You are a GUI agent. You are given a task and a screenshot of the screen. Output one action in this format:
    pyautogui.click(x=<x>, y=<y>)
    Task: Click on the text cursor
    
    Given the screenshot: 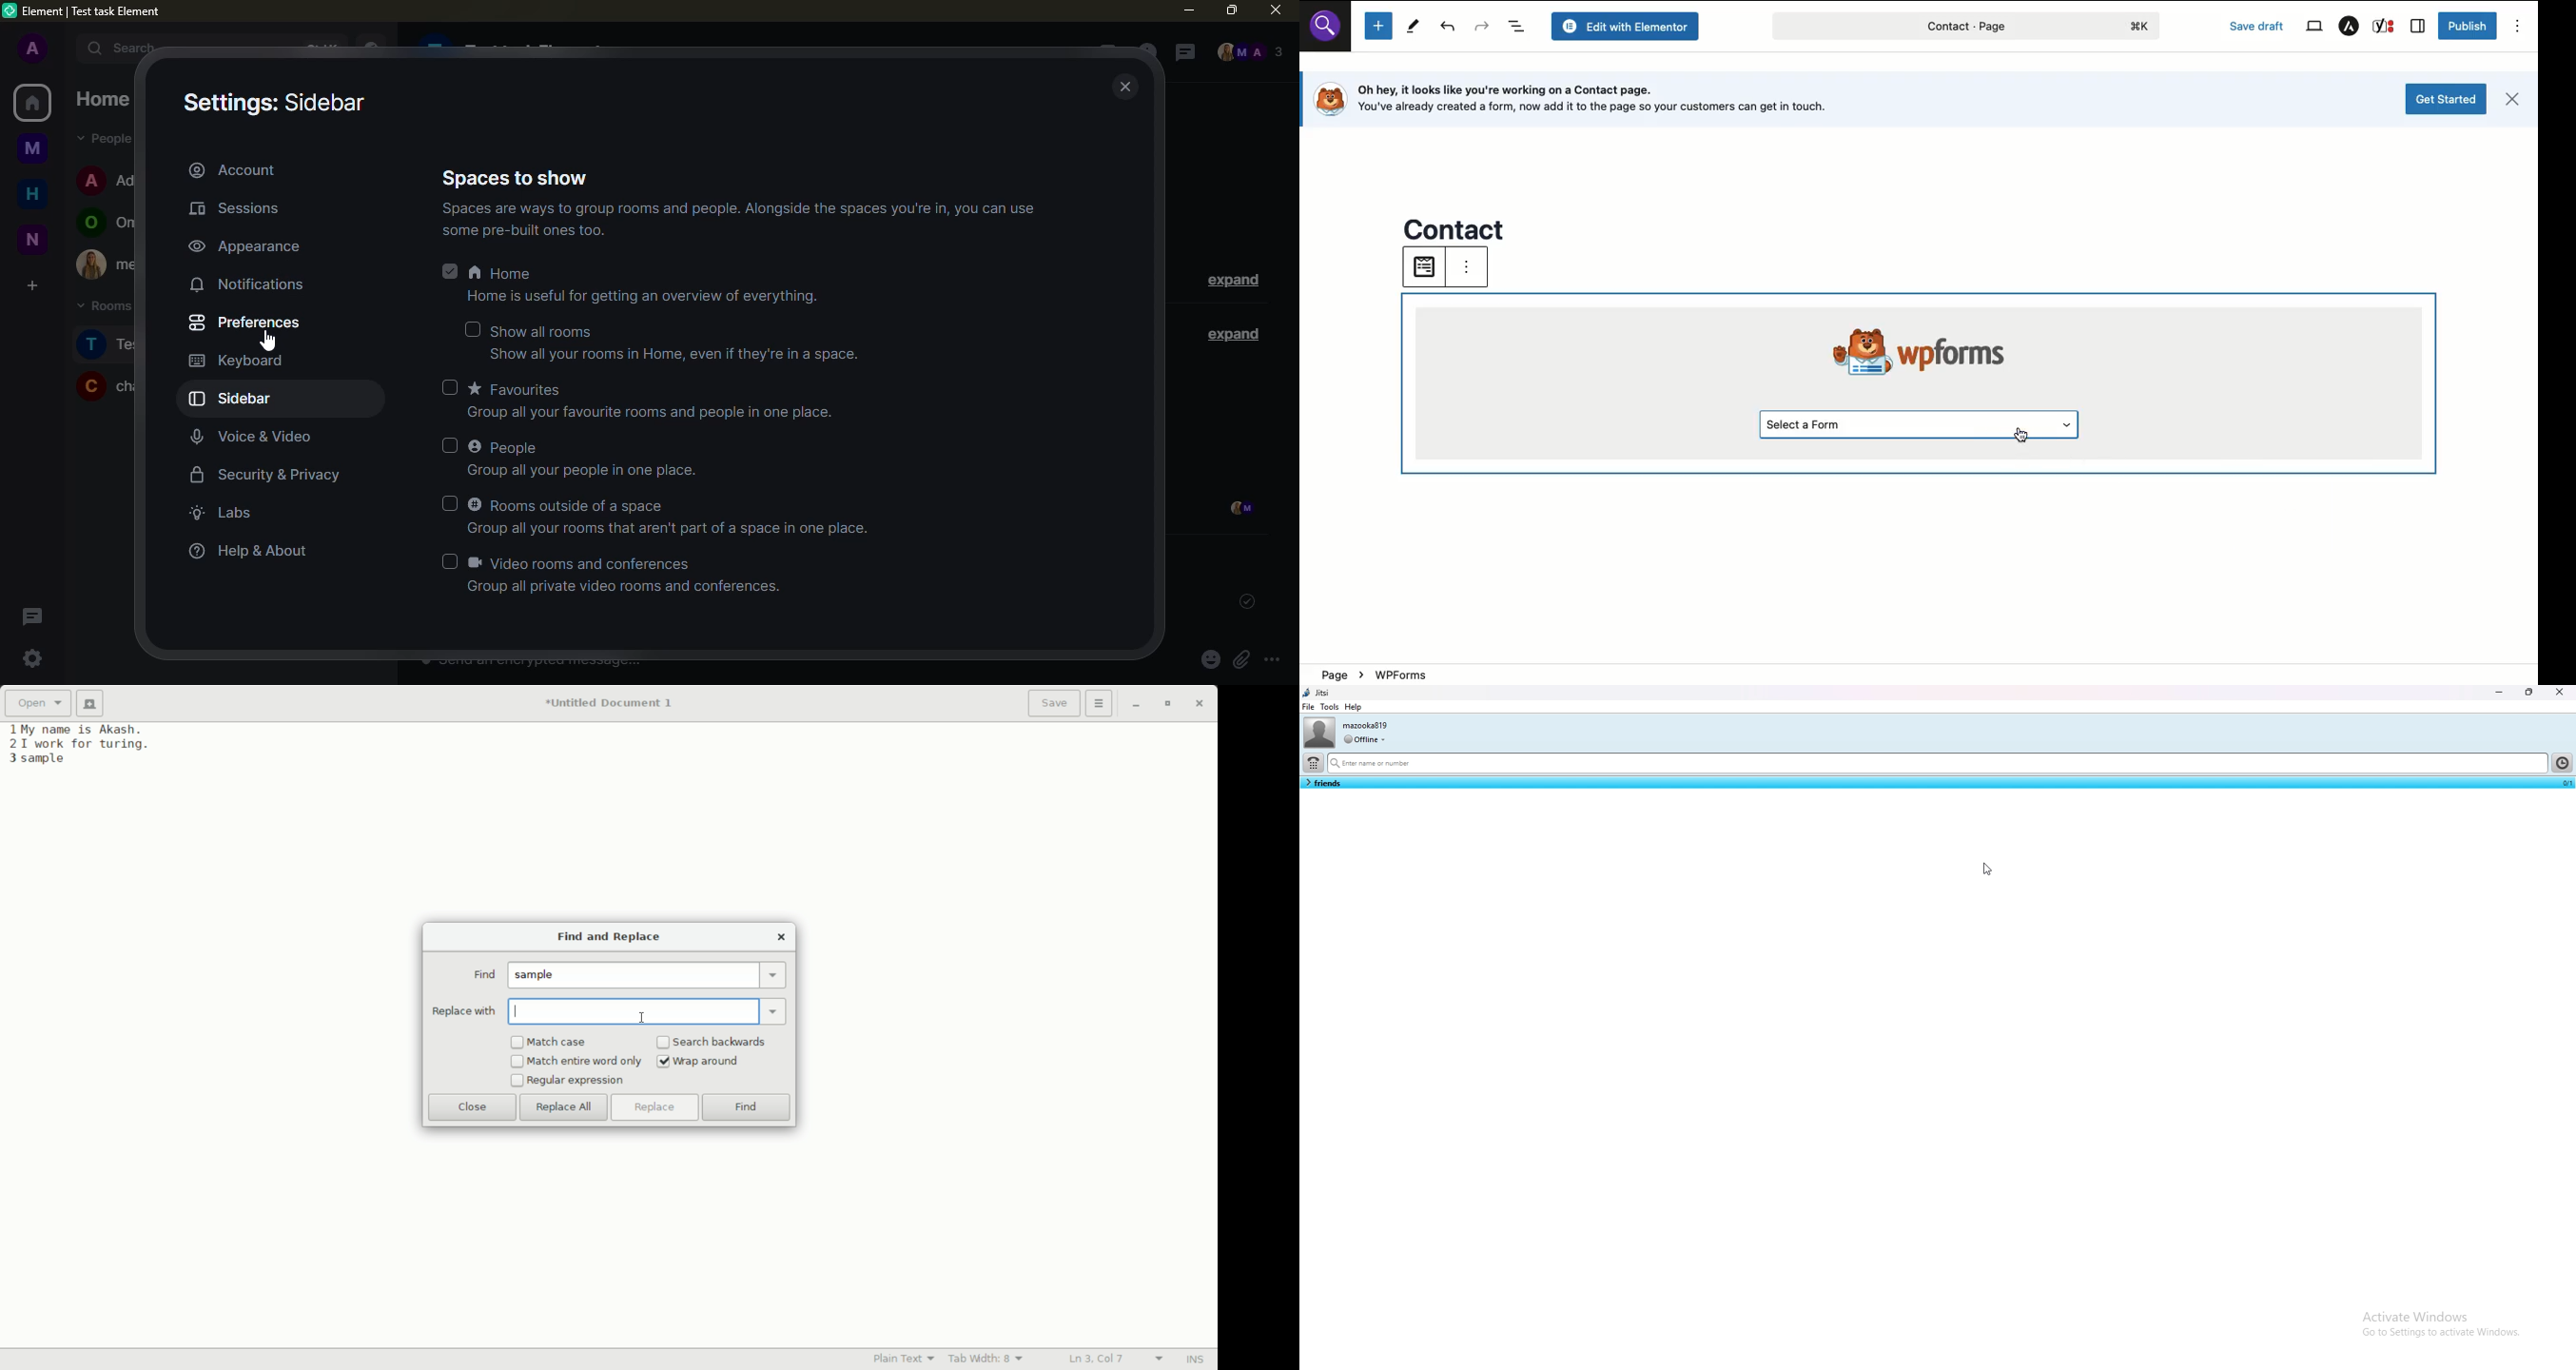 What is the action you would take?
    pyautogui.click(x=644, y=1016)
    